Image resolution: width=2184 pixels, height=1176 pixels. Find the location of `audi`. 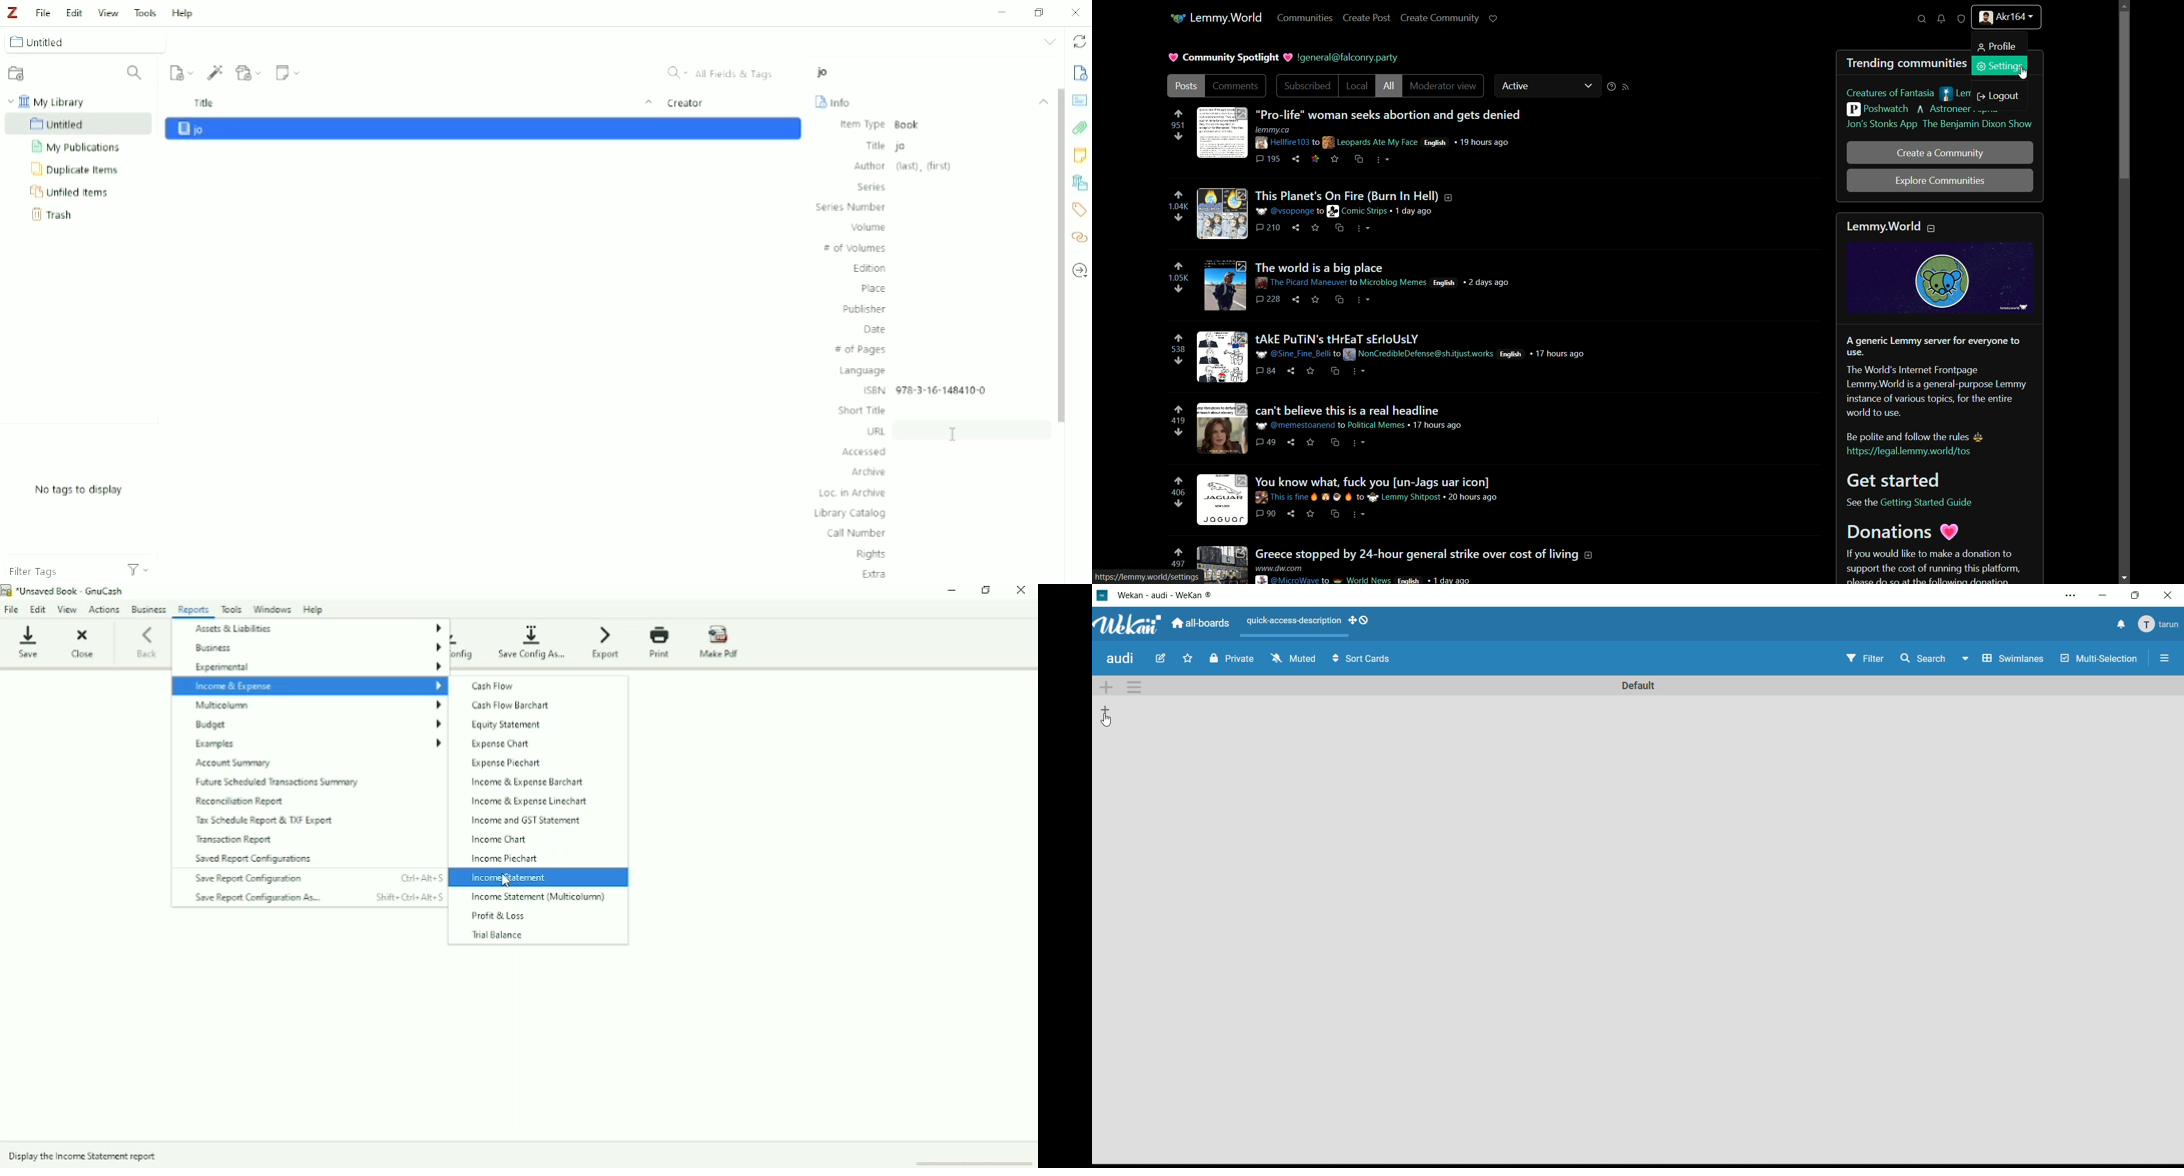

audi is located at coordinates (1119, 660).